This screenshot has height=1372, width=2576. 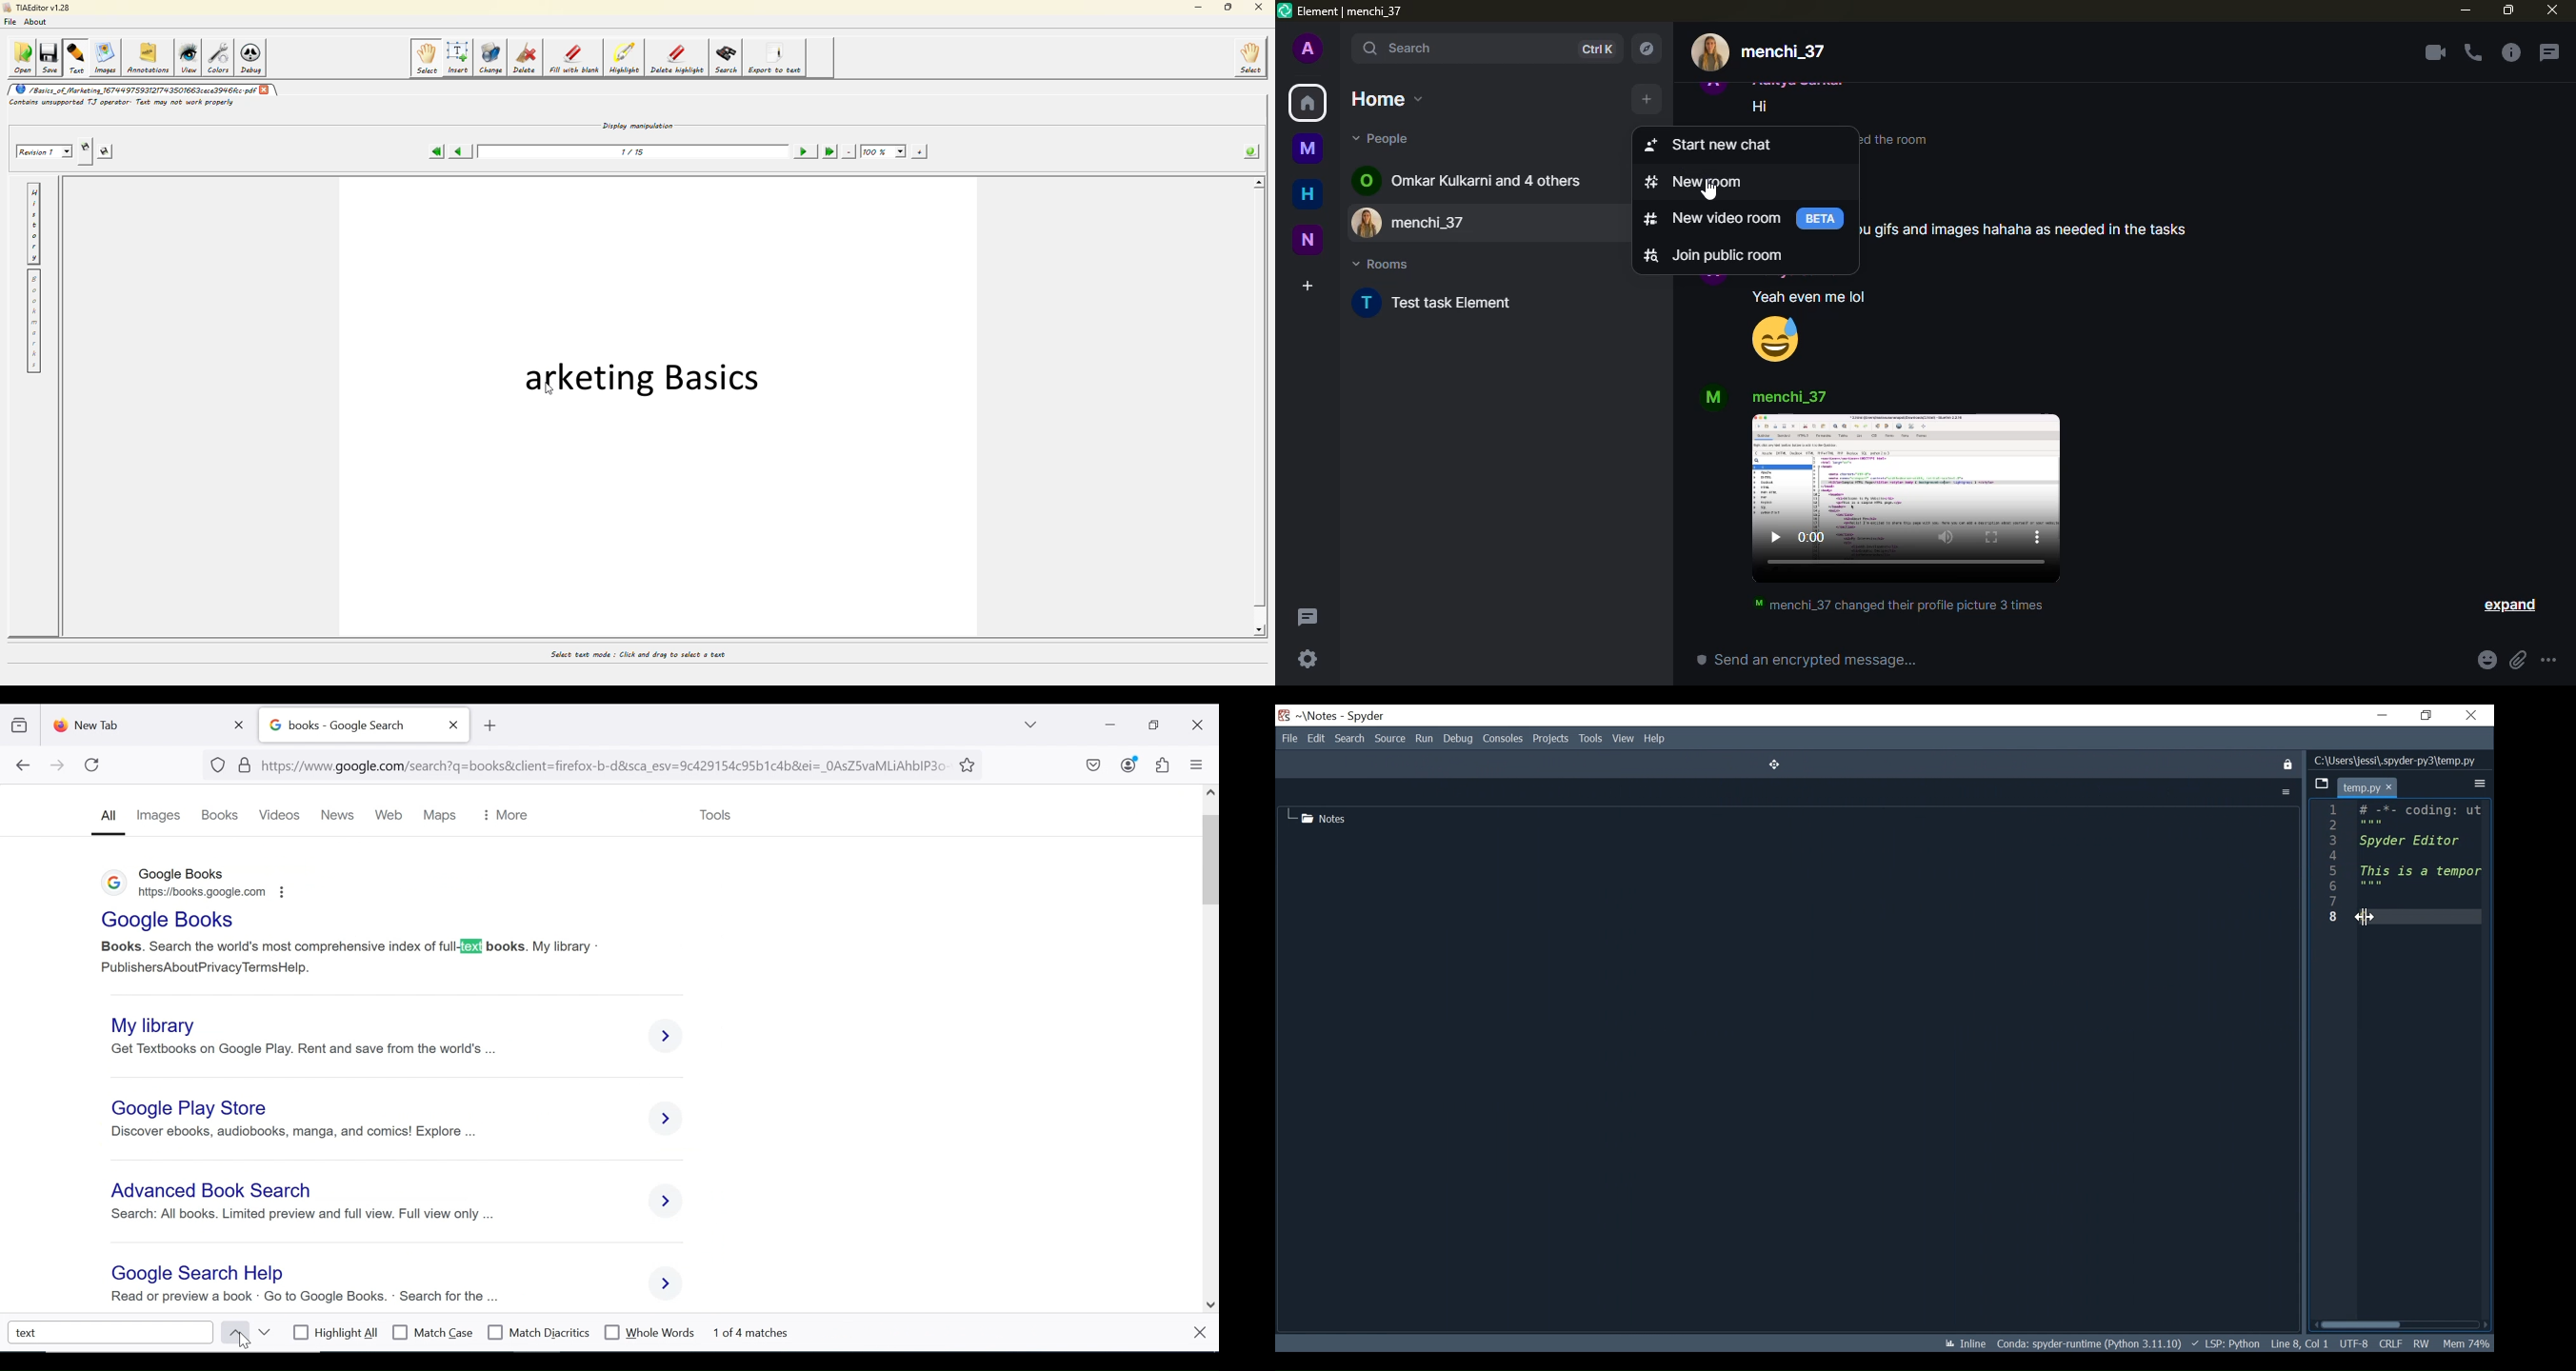 I want to click on whole words, so click(x=649, y=1331).